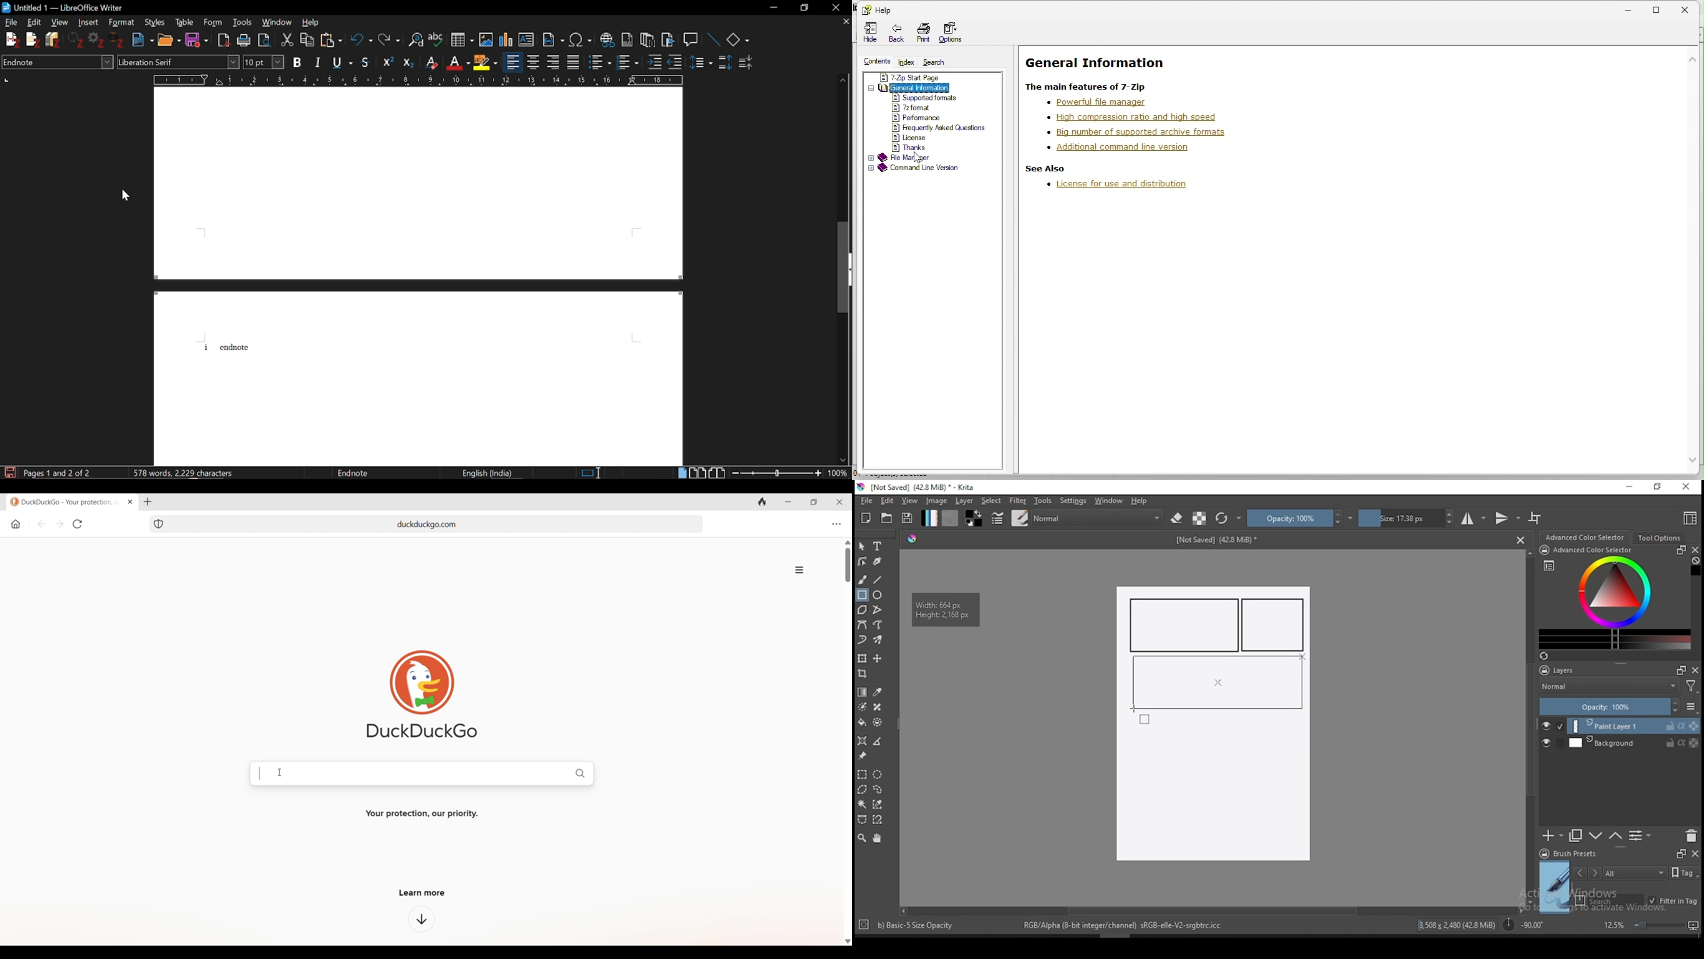  I want to click on help, so click(877, 10).